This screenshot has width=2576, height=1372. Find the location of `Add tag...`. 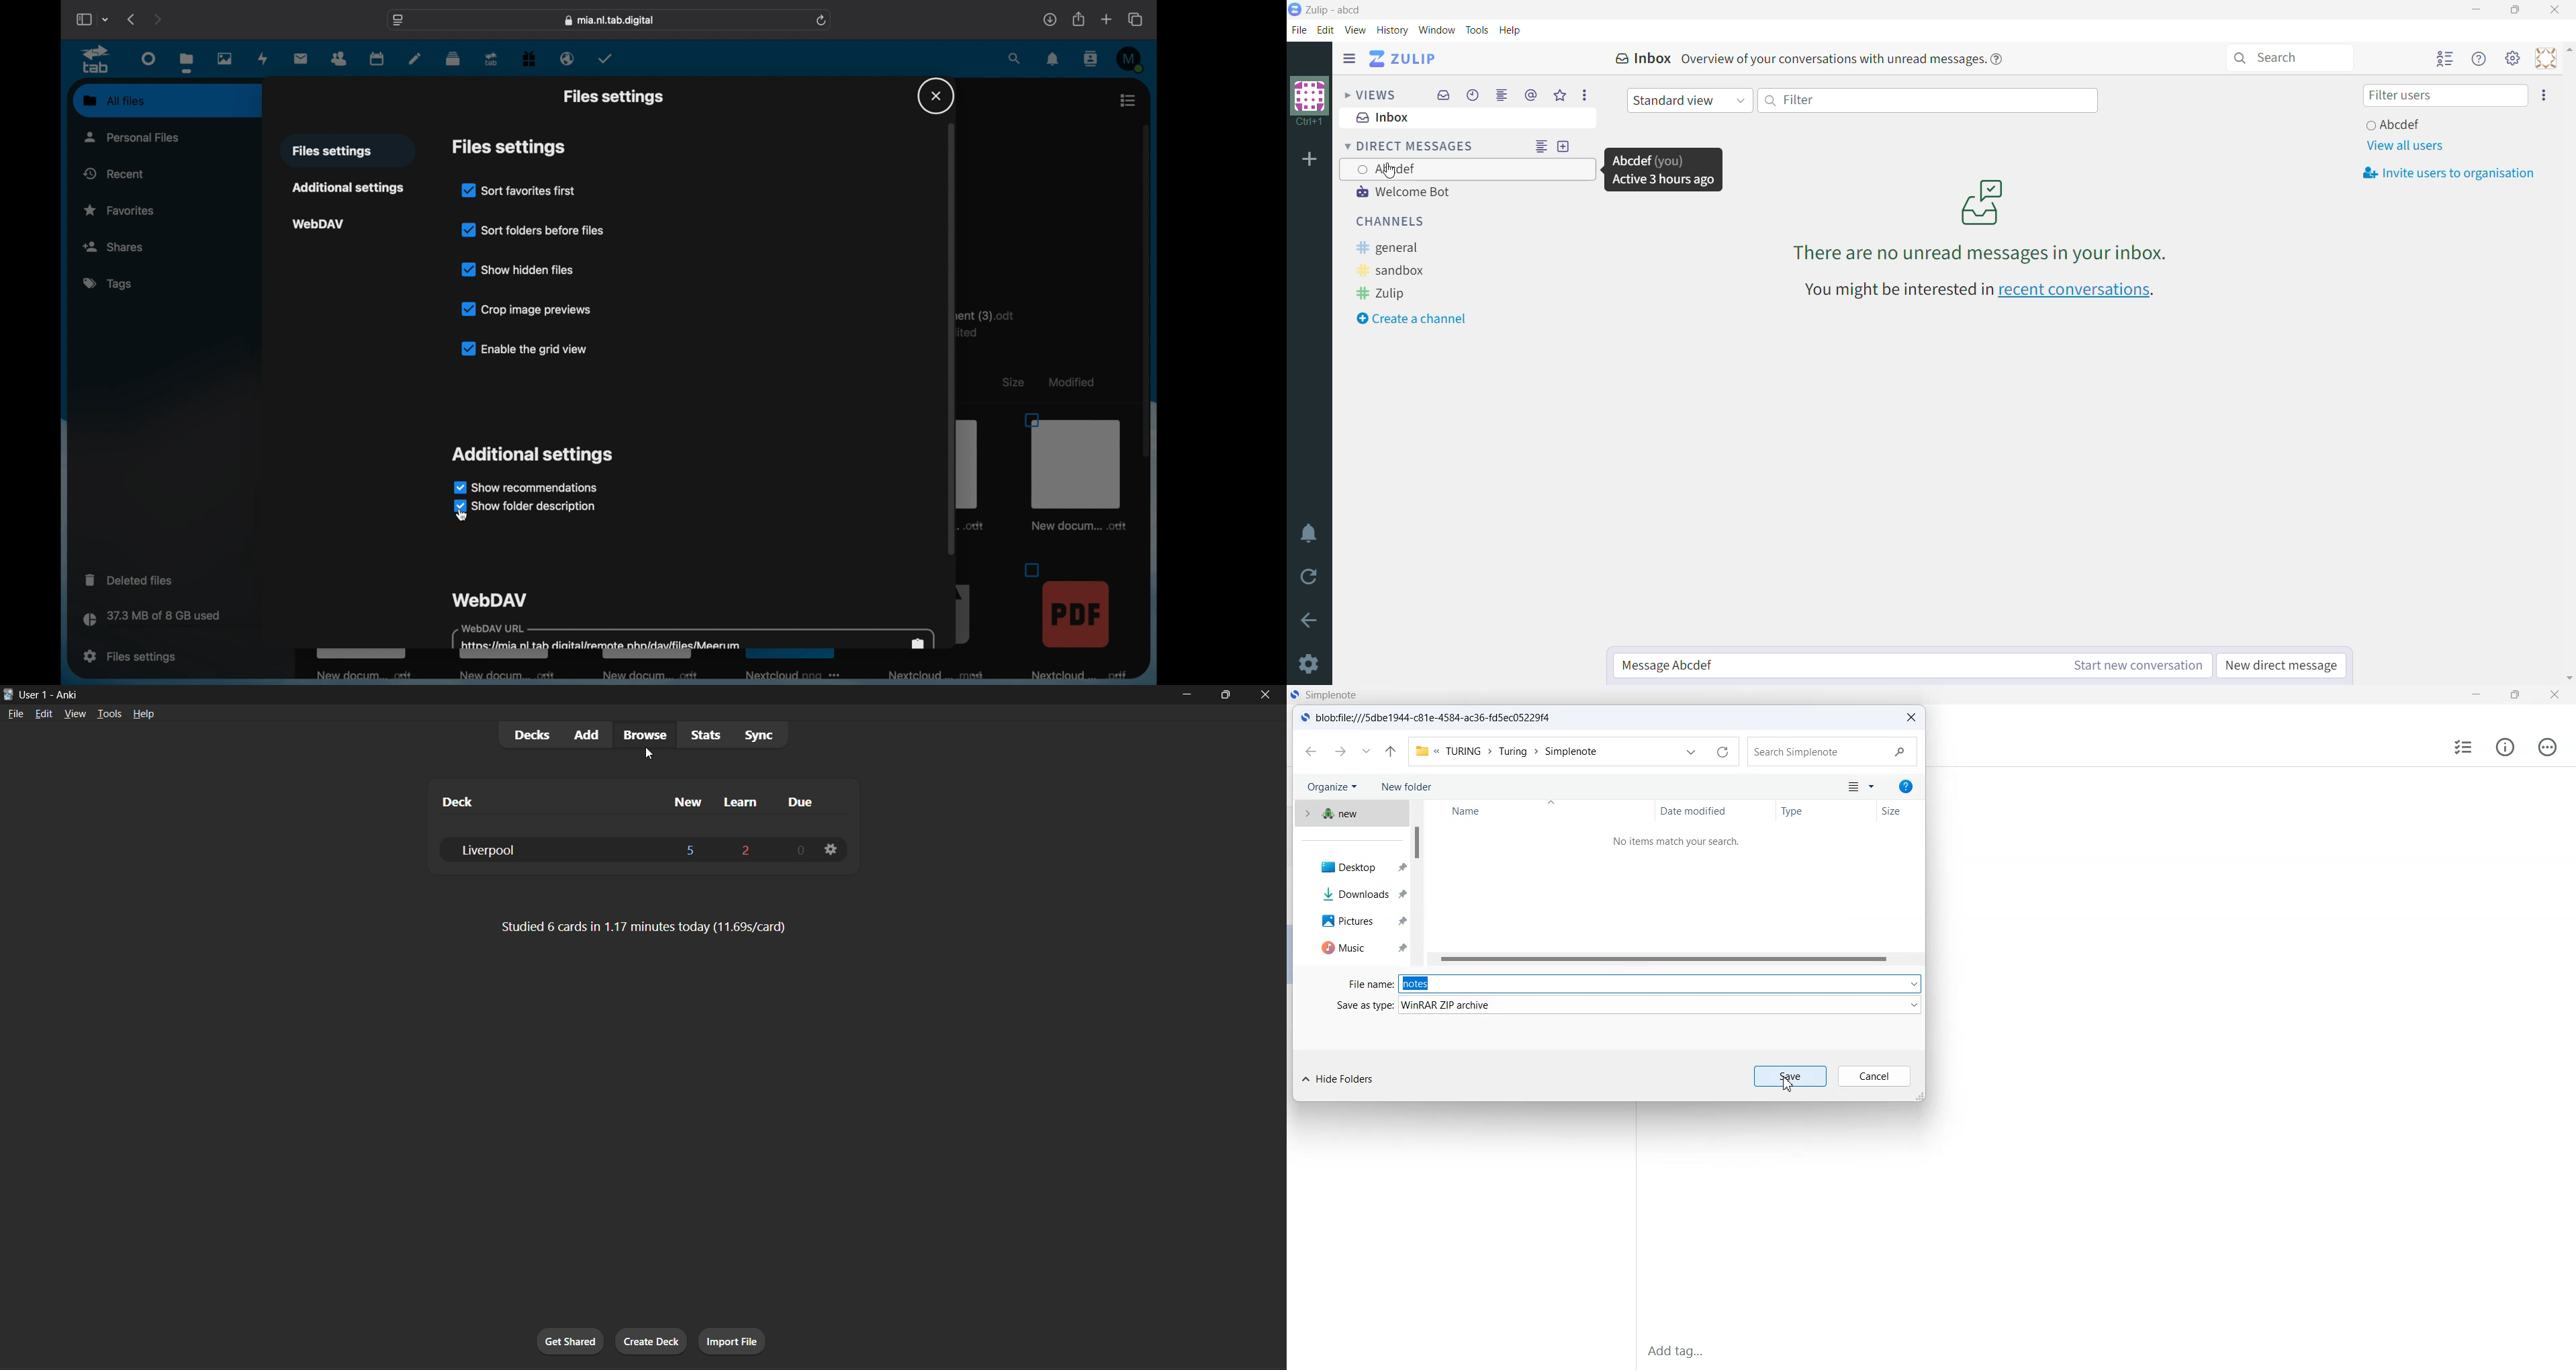

Add tag... is located at coordinates (1686, 1350).